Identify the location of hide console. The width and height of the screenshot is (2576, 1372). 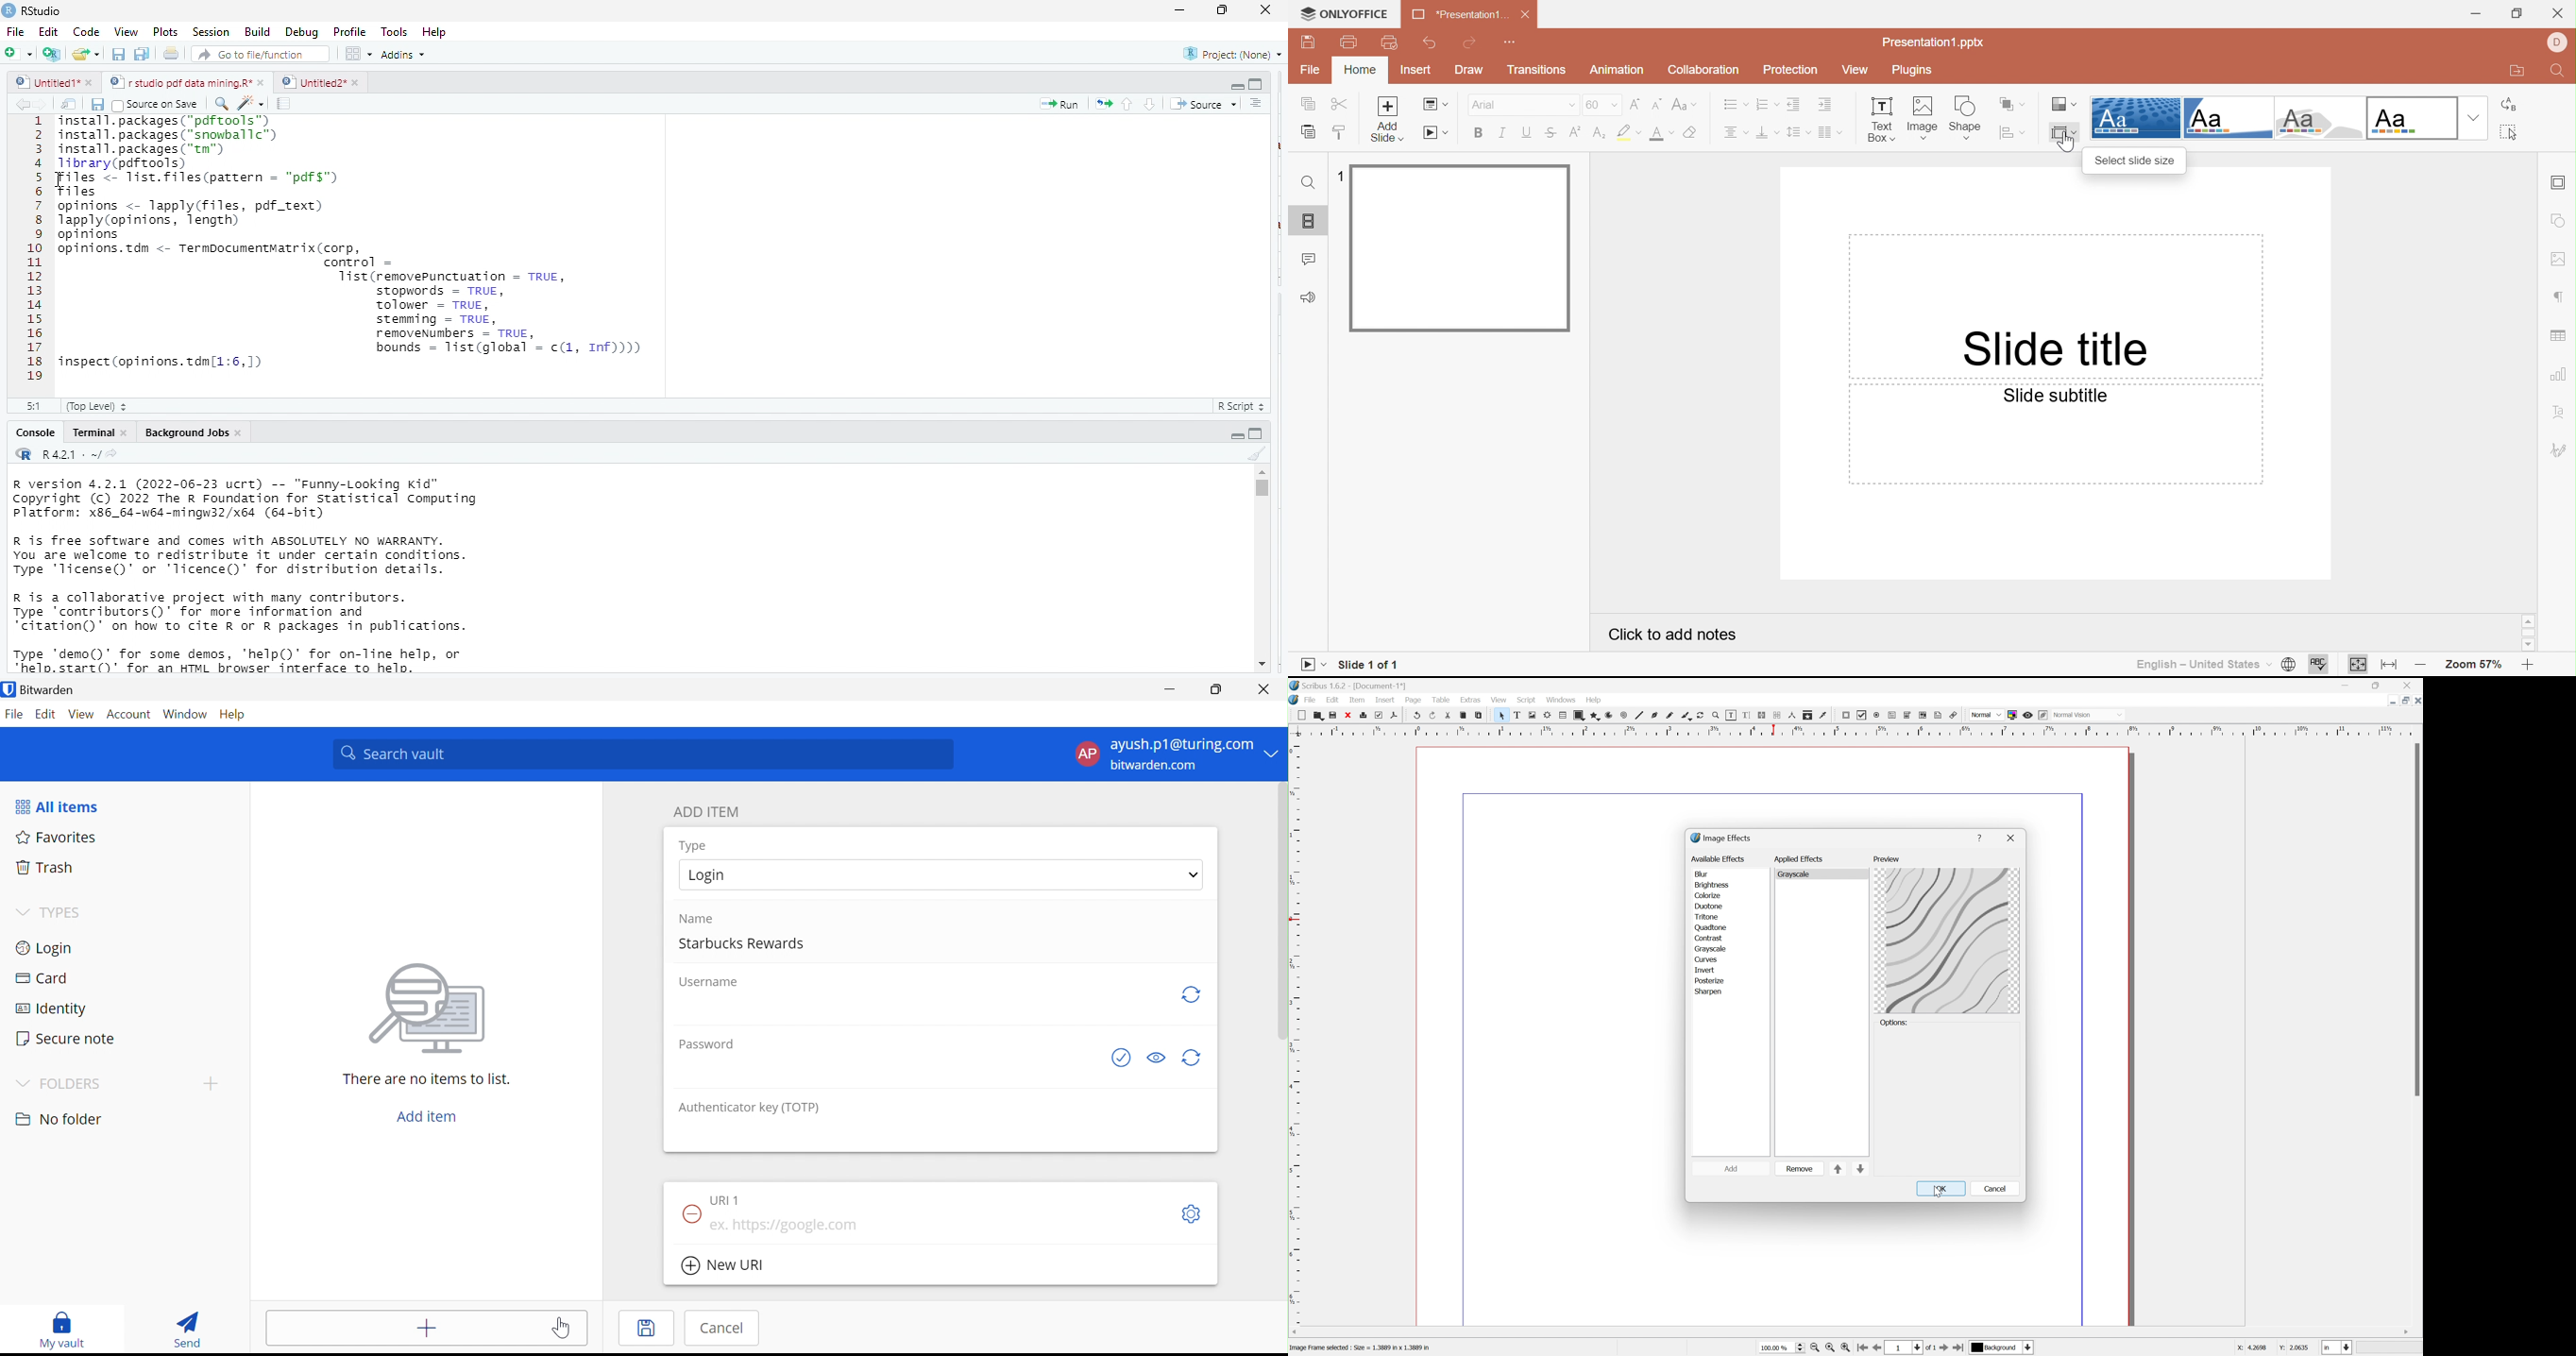
(1256, 84).